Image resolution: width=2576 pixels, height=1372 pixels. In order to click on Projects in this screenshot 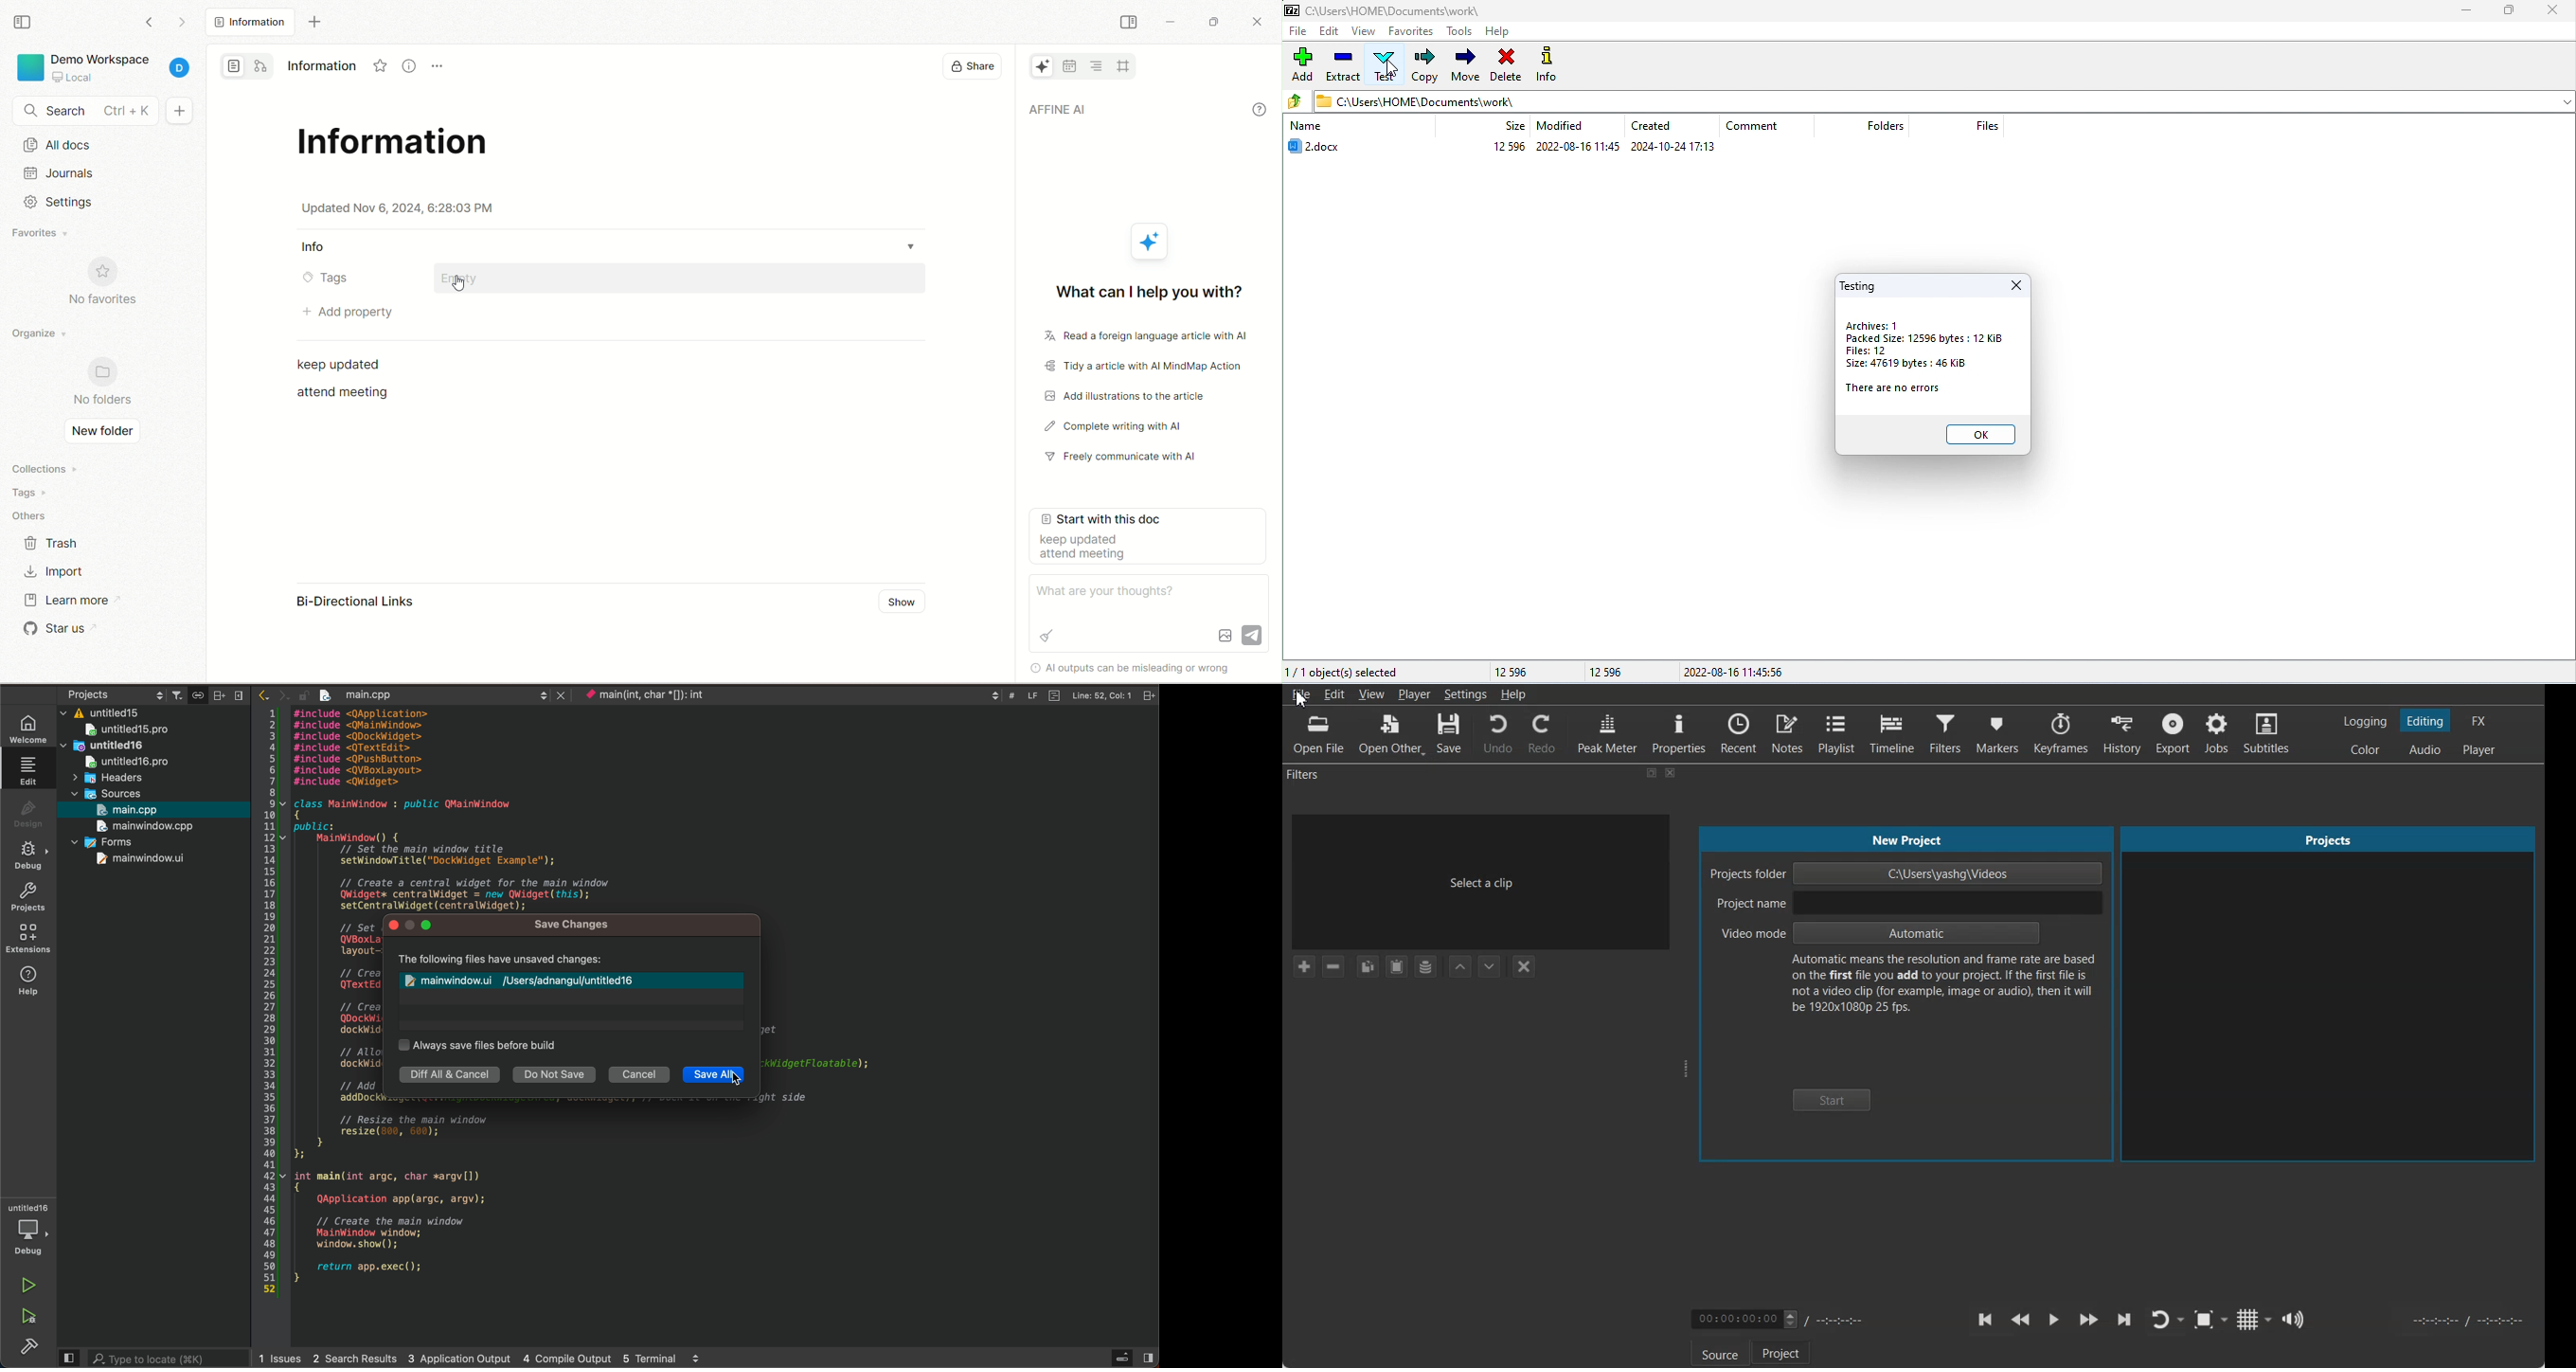, I will do `click(2326, 991)`.